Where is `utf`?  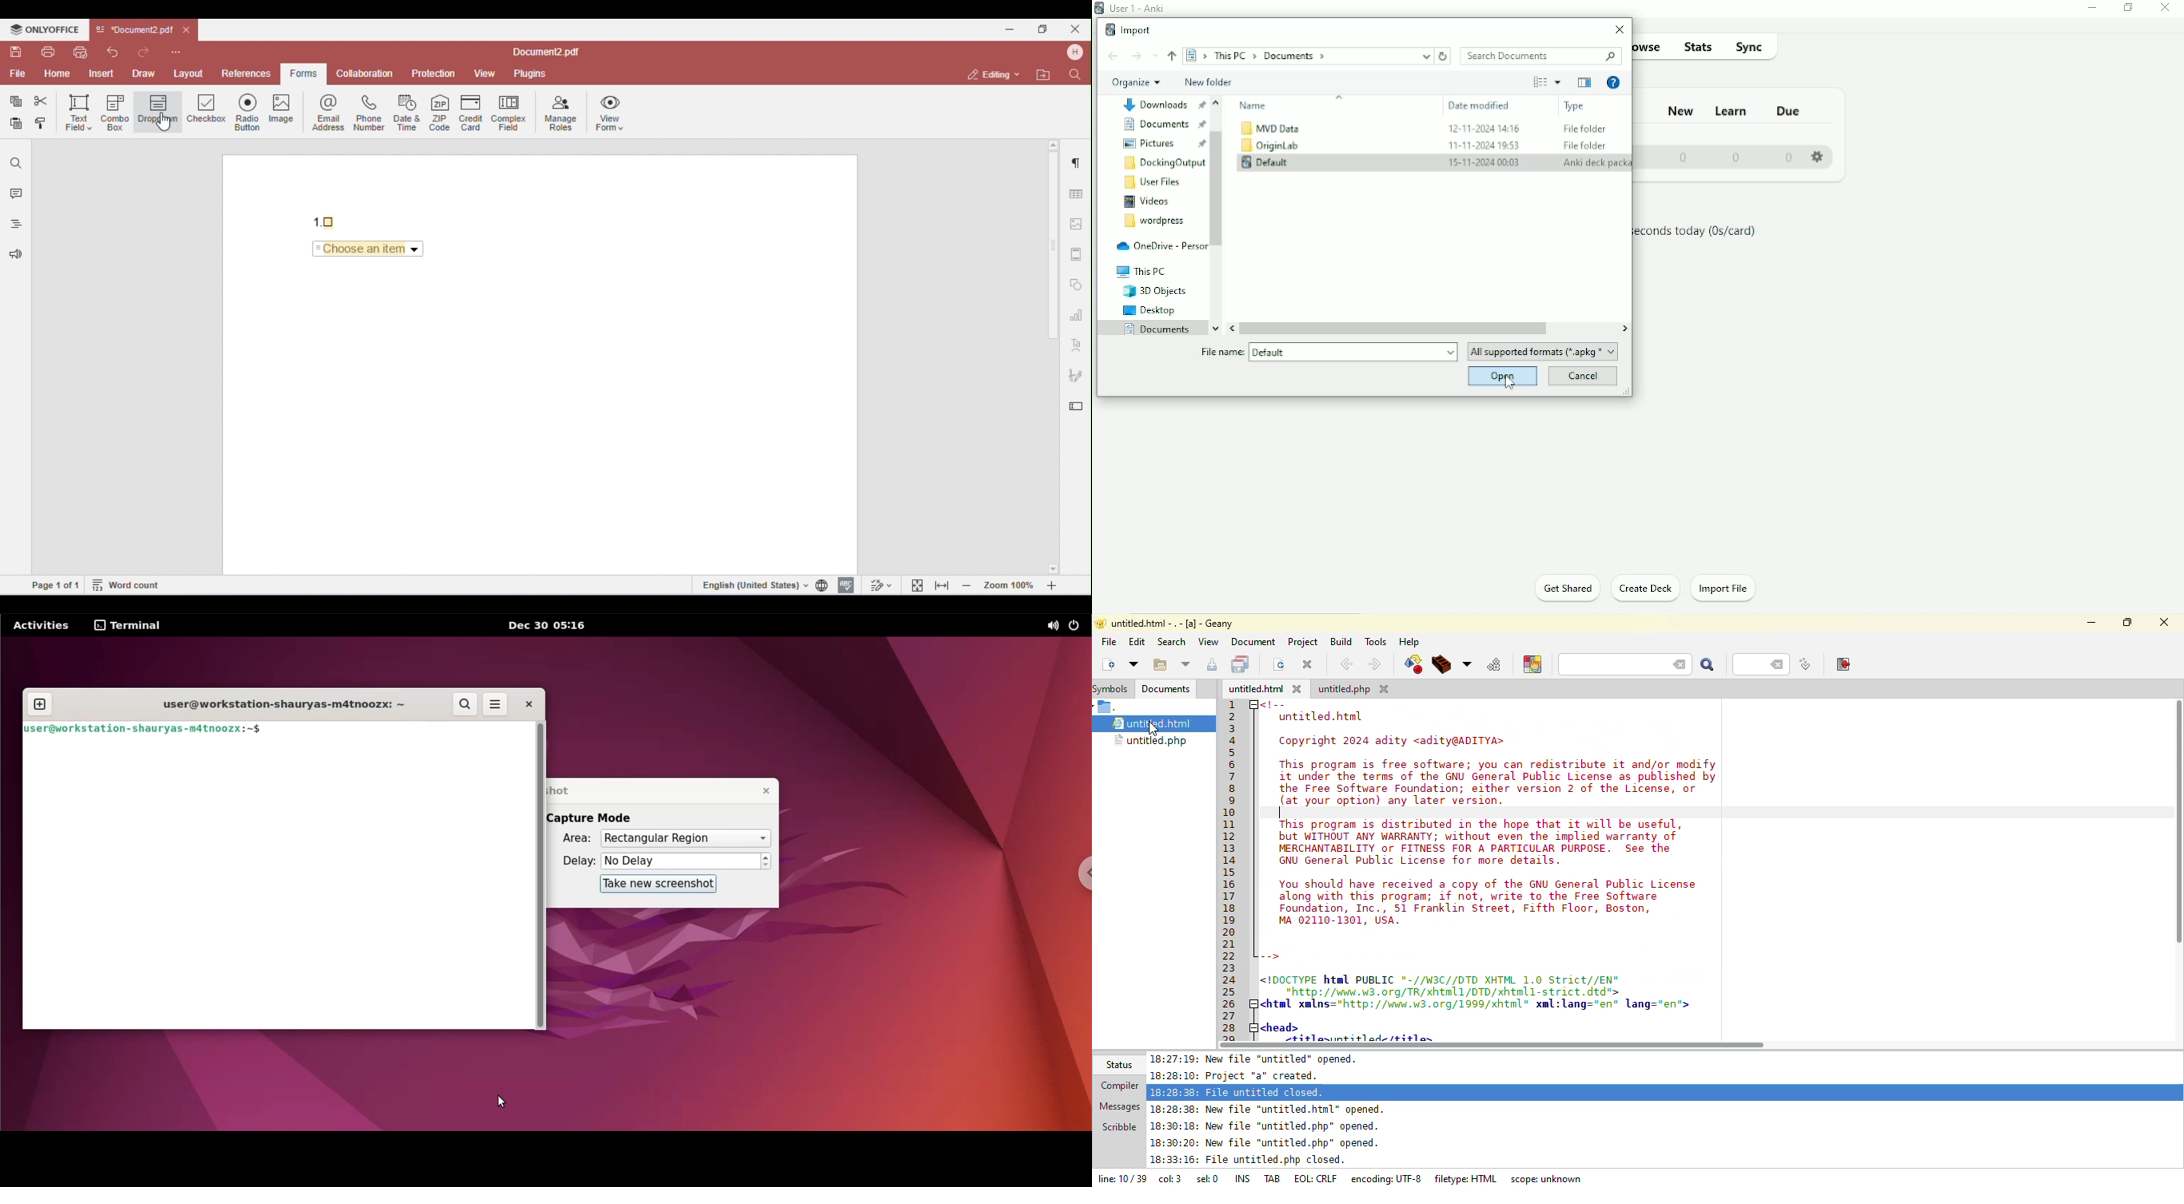 utf is located at coordinates (1385, 1177).